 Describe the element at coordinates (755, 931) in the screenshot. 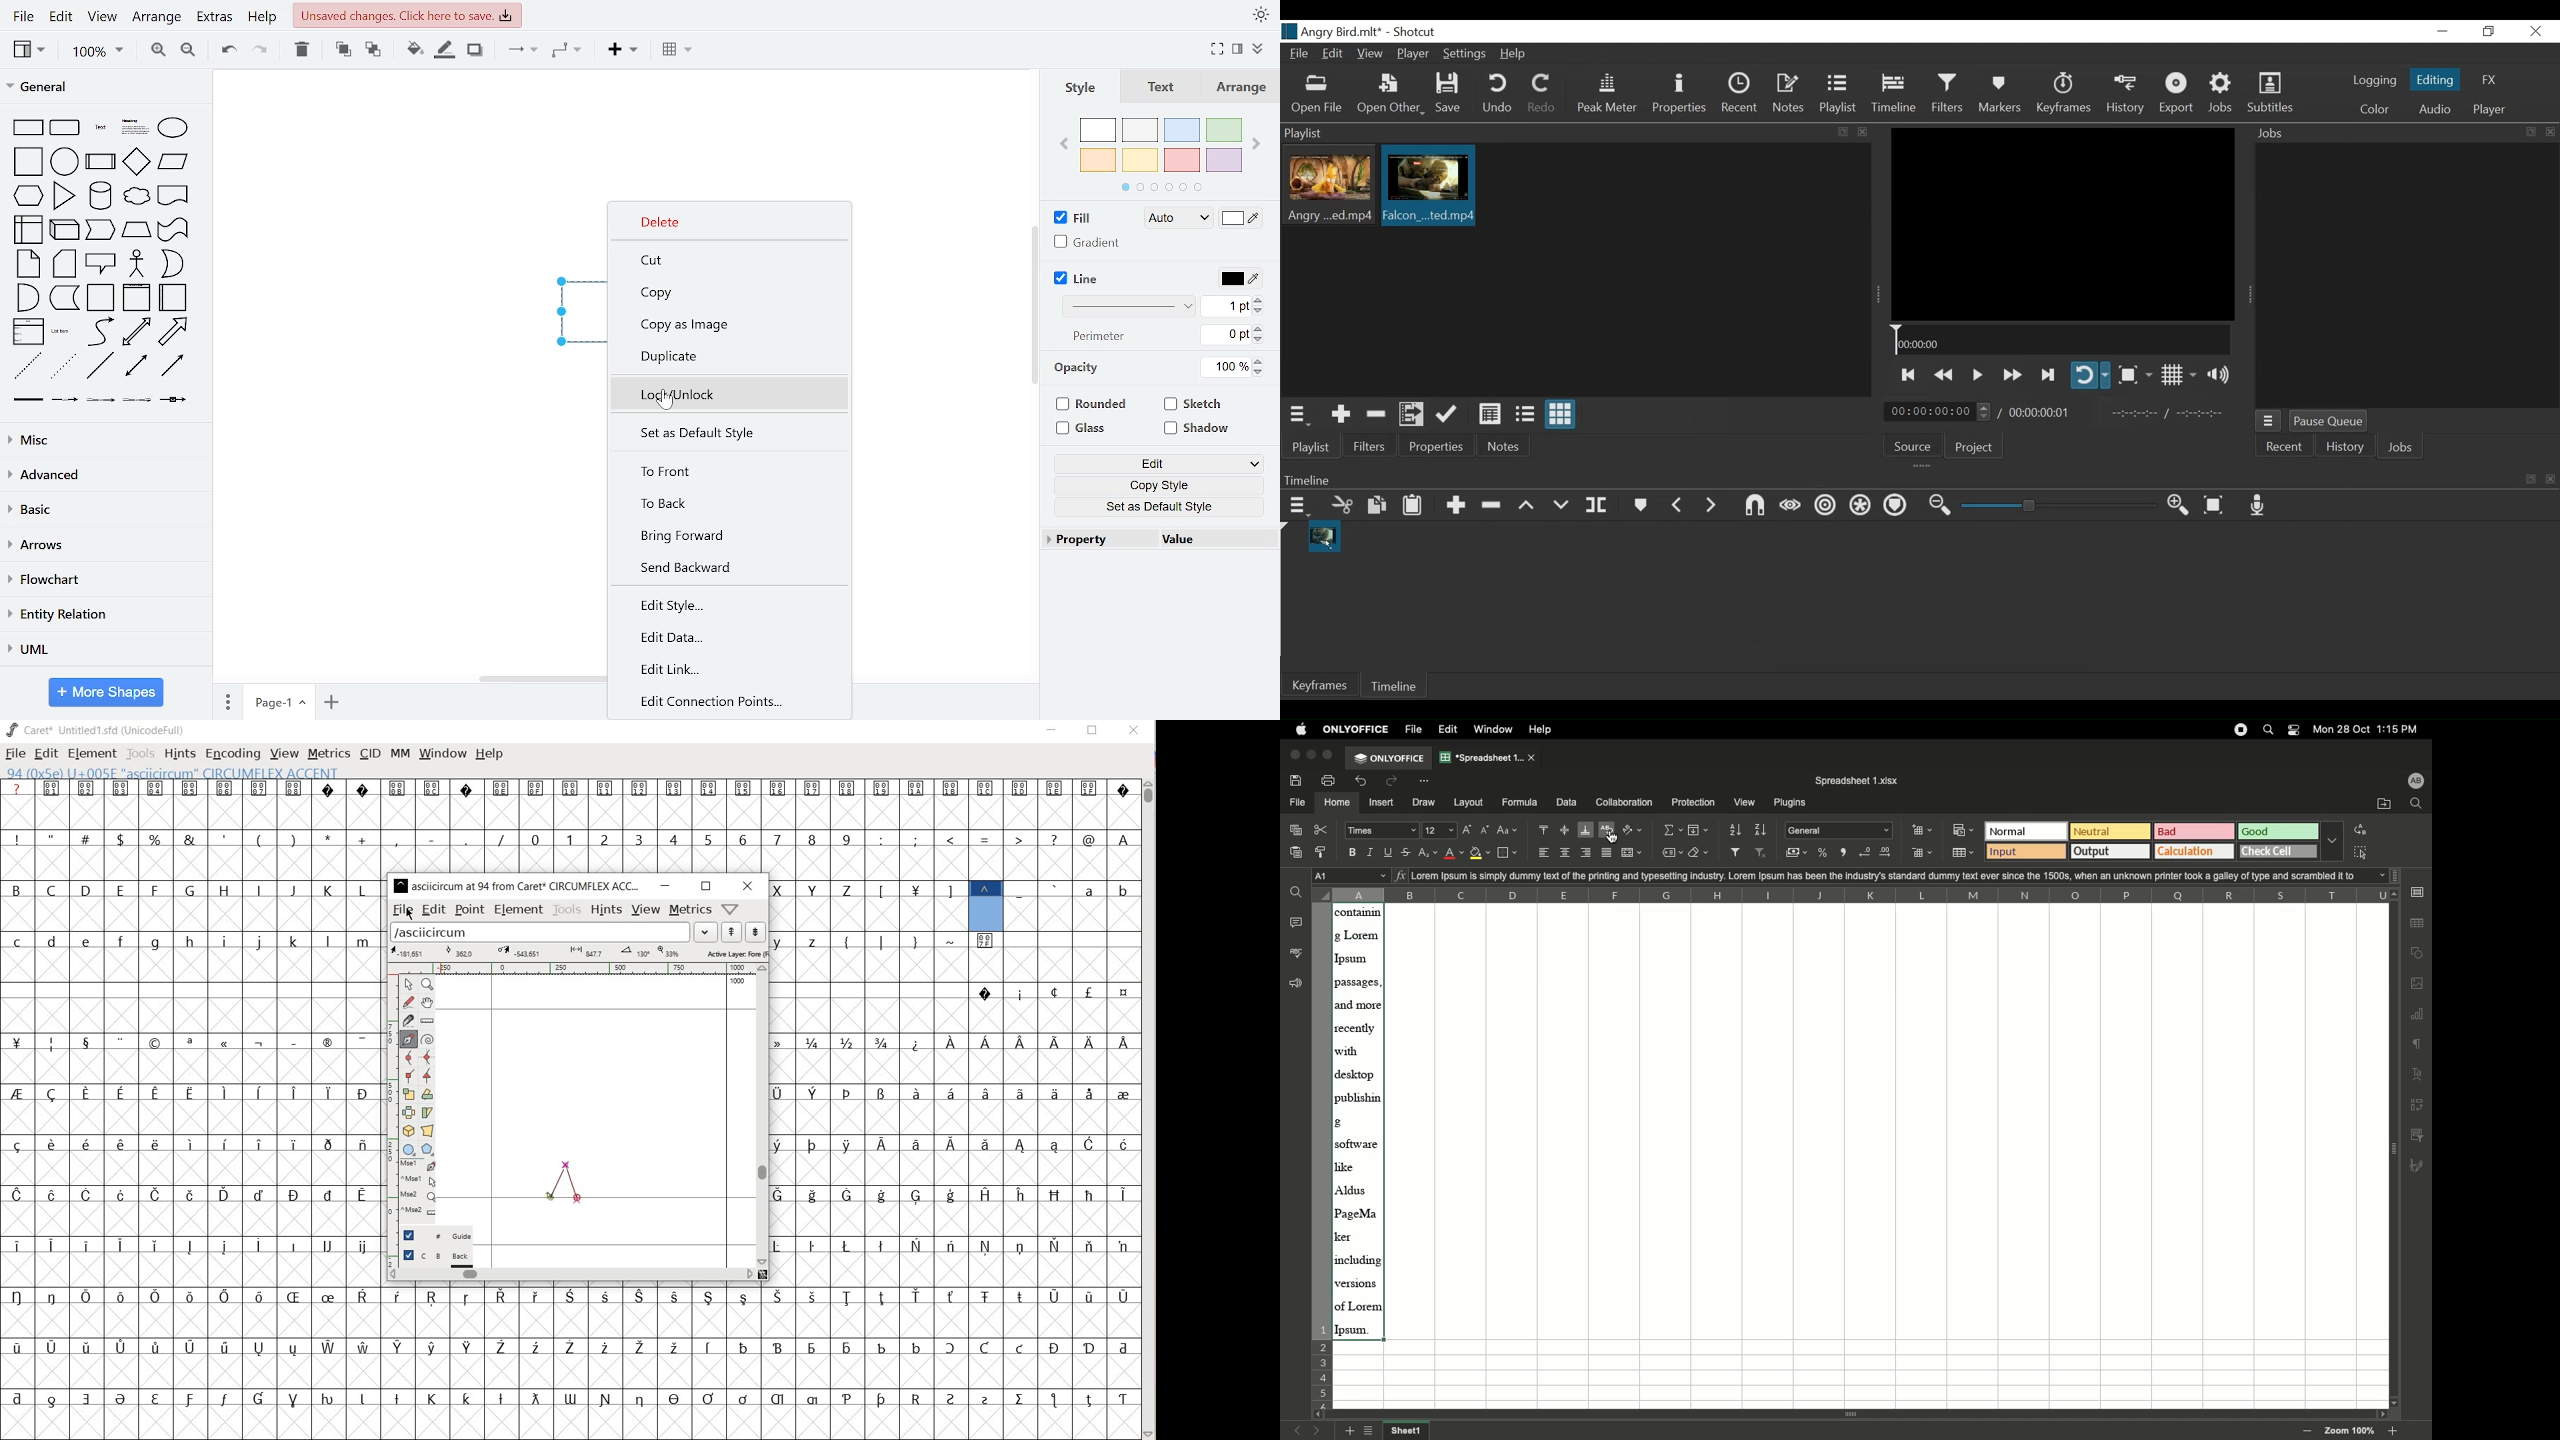

I see `show the previous word on the list` at that location.